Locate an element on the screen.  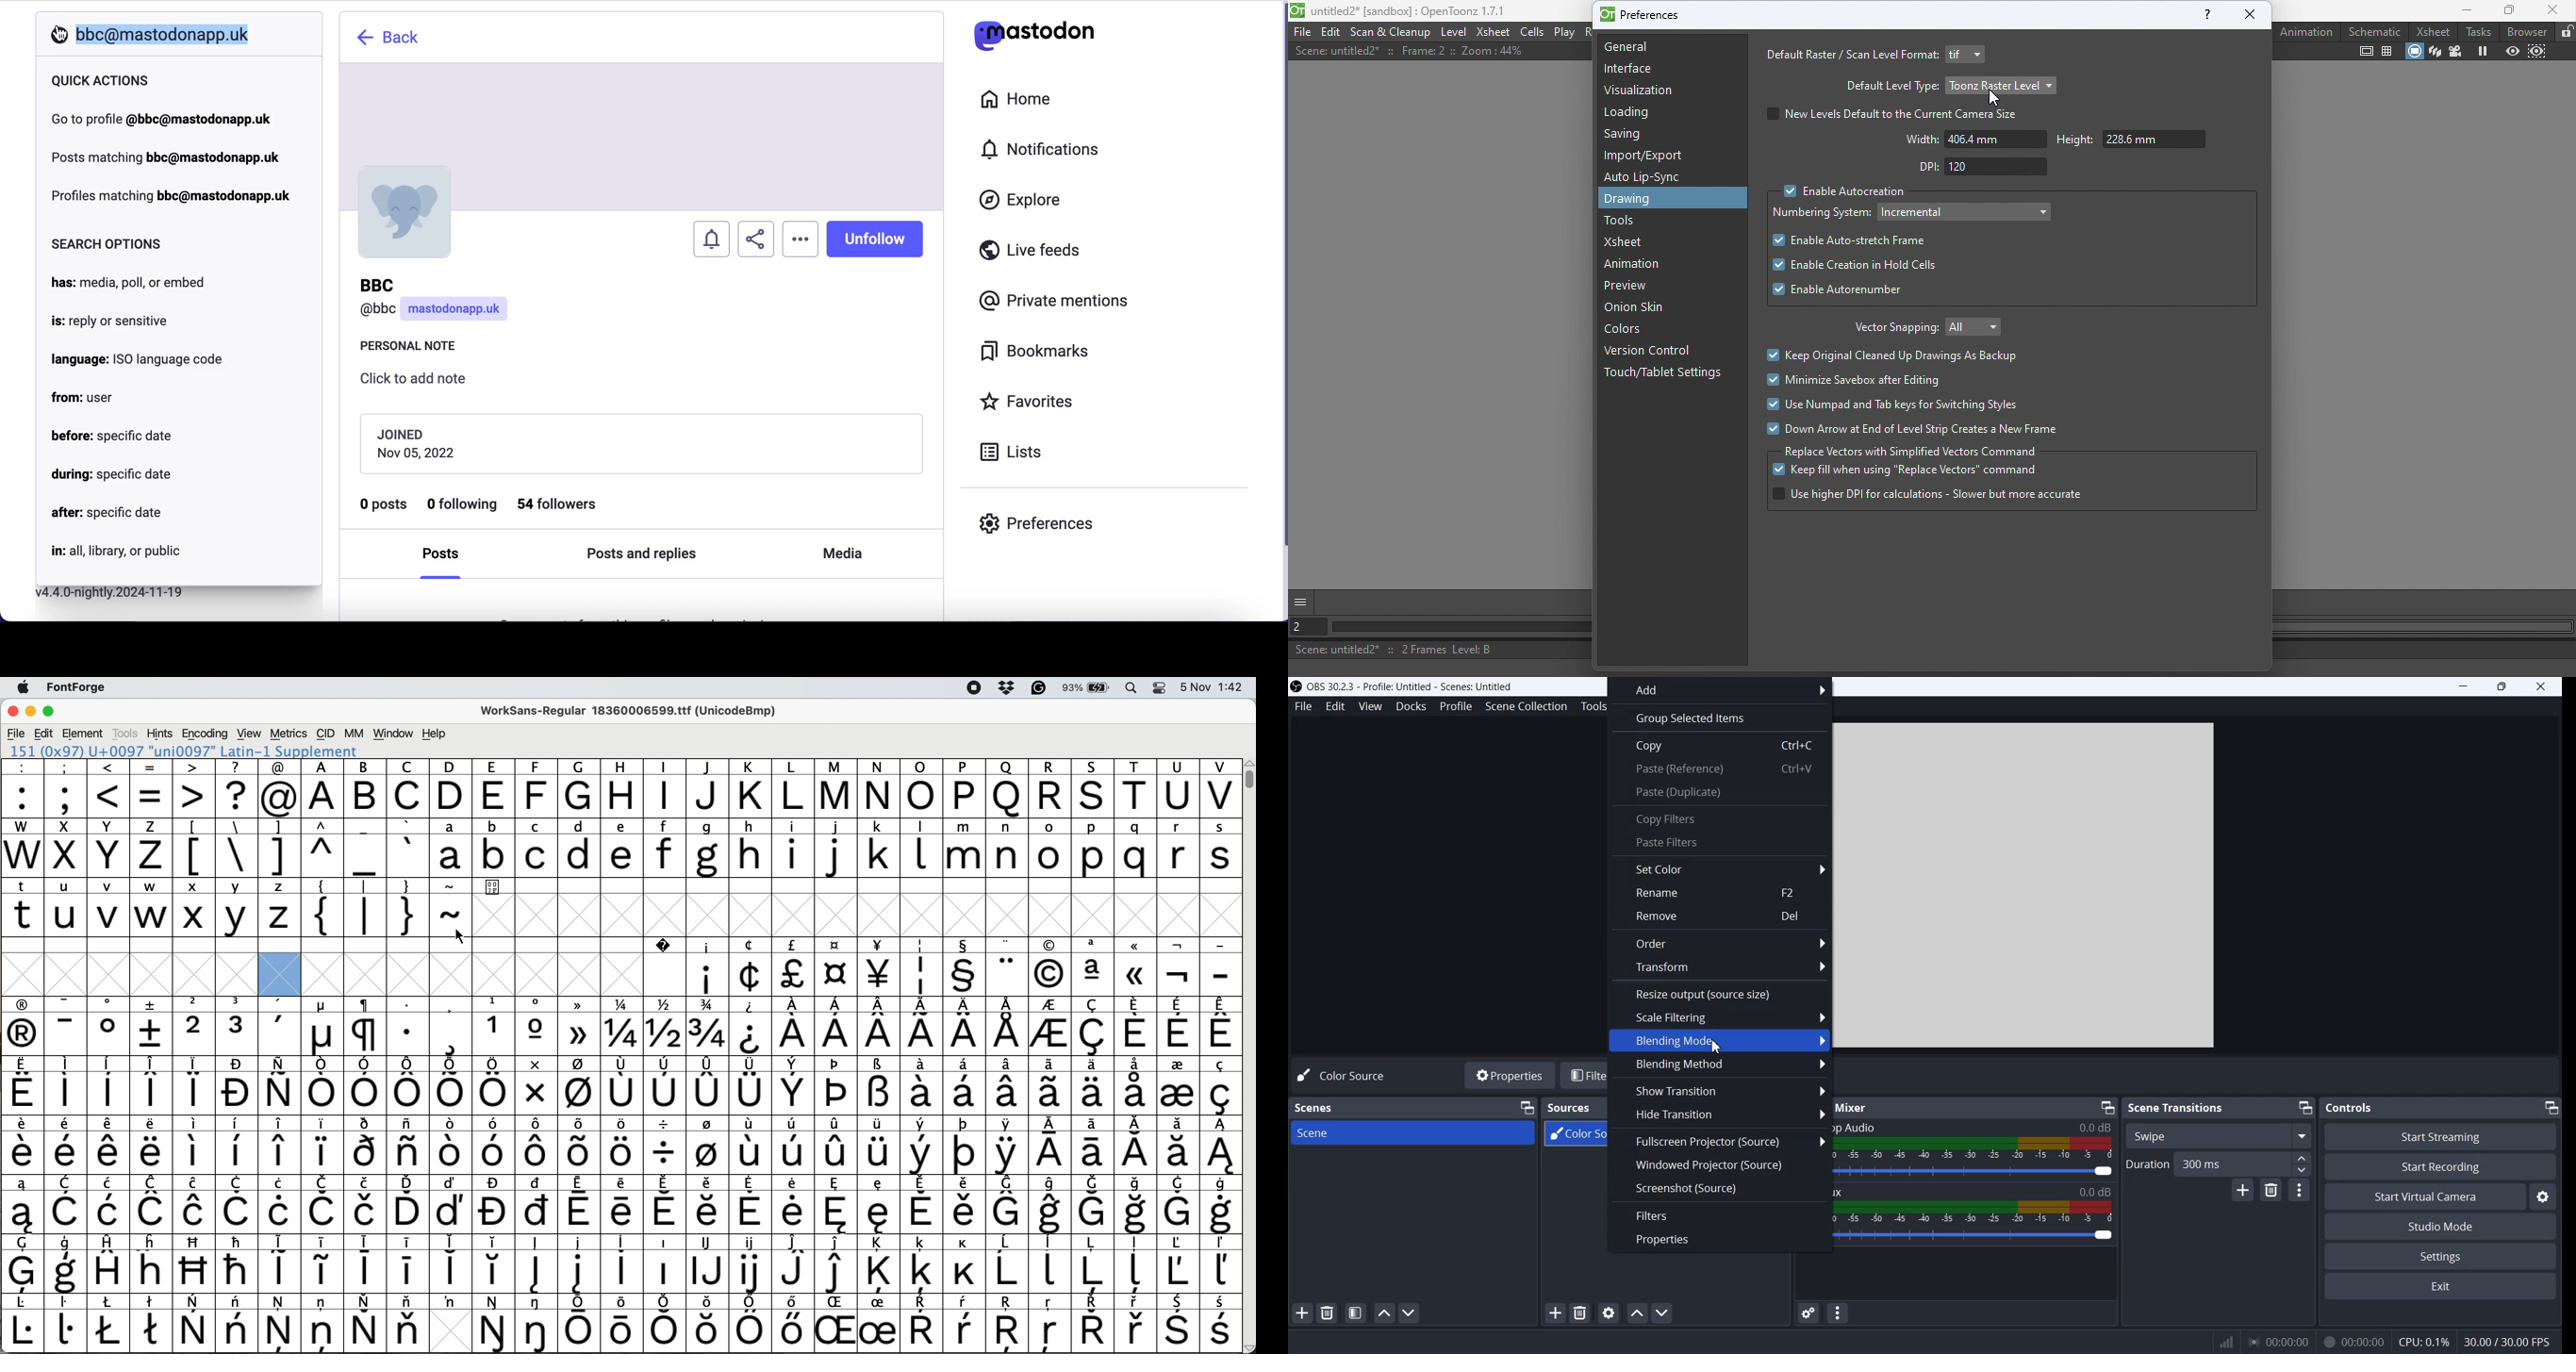
Scene Collection is located at coordinates (1526, 707).